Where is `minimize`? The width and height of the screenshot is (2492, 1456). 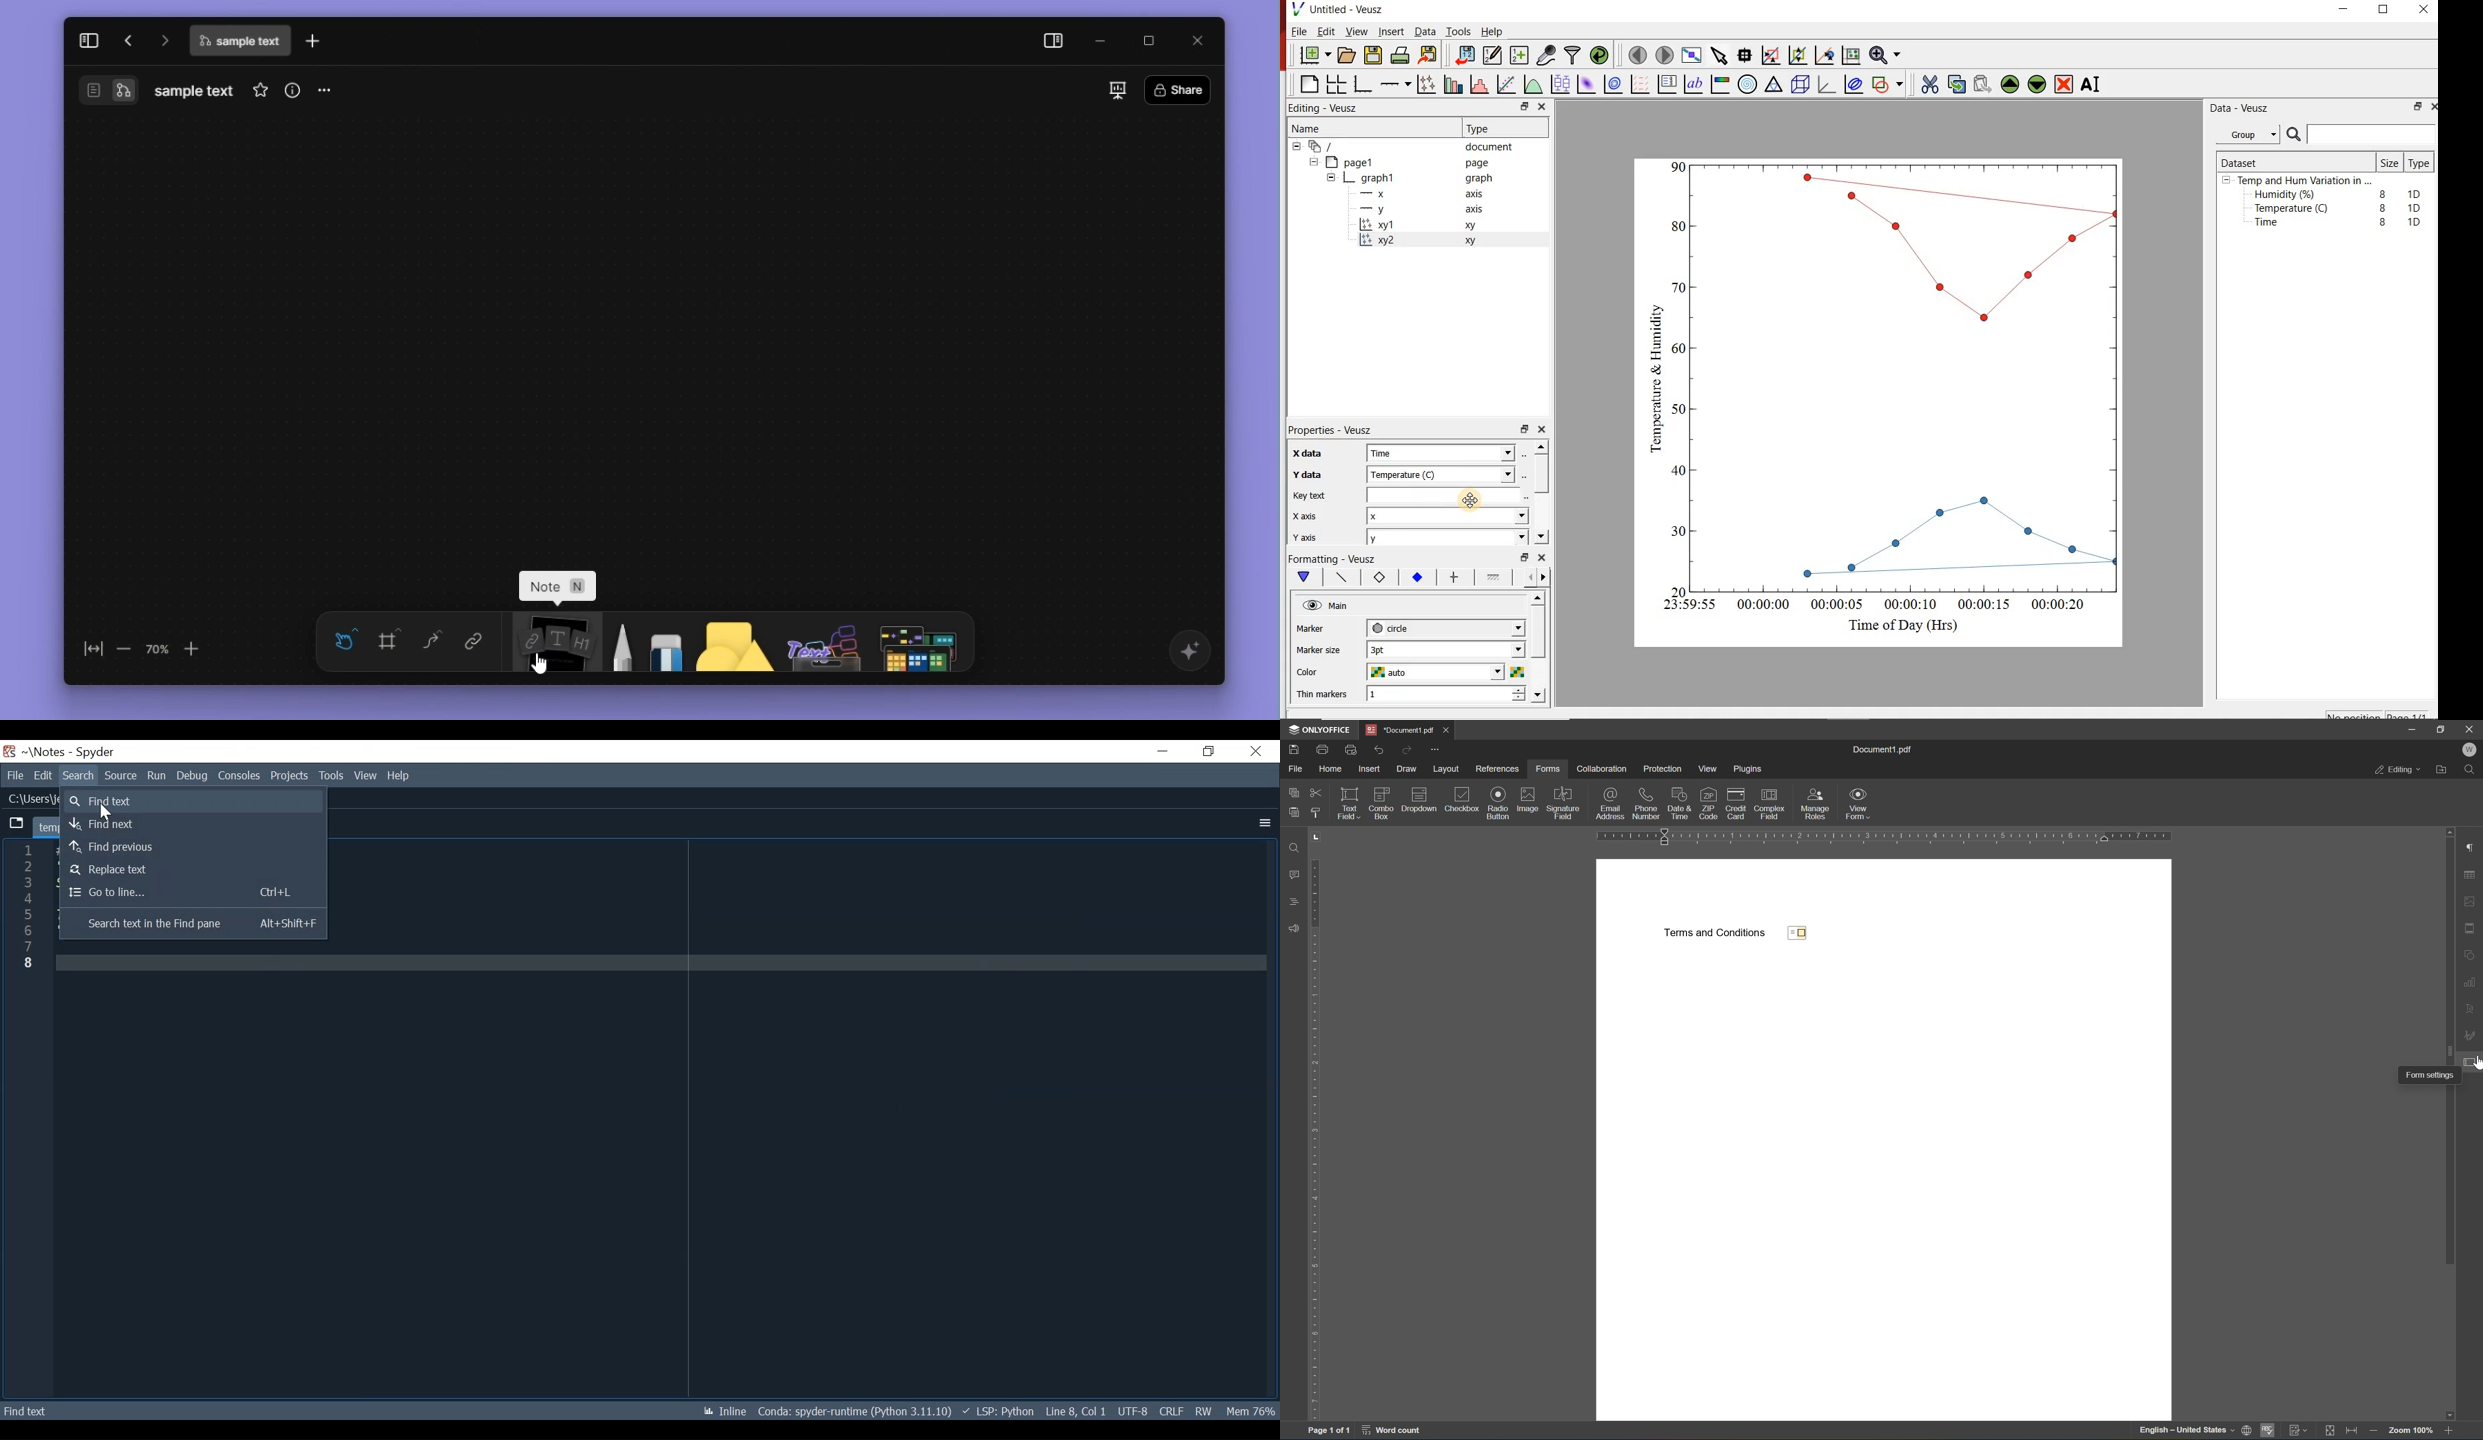
minimize is located at coordinates (2409, 727).